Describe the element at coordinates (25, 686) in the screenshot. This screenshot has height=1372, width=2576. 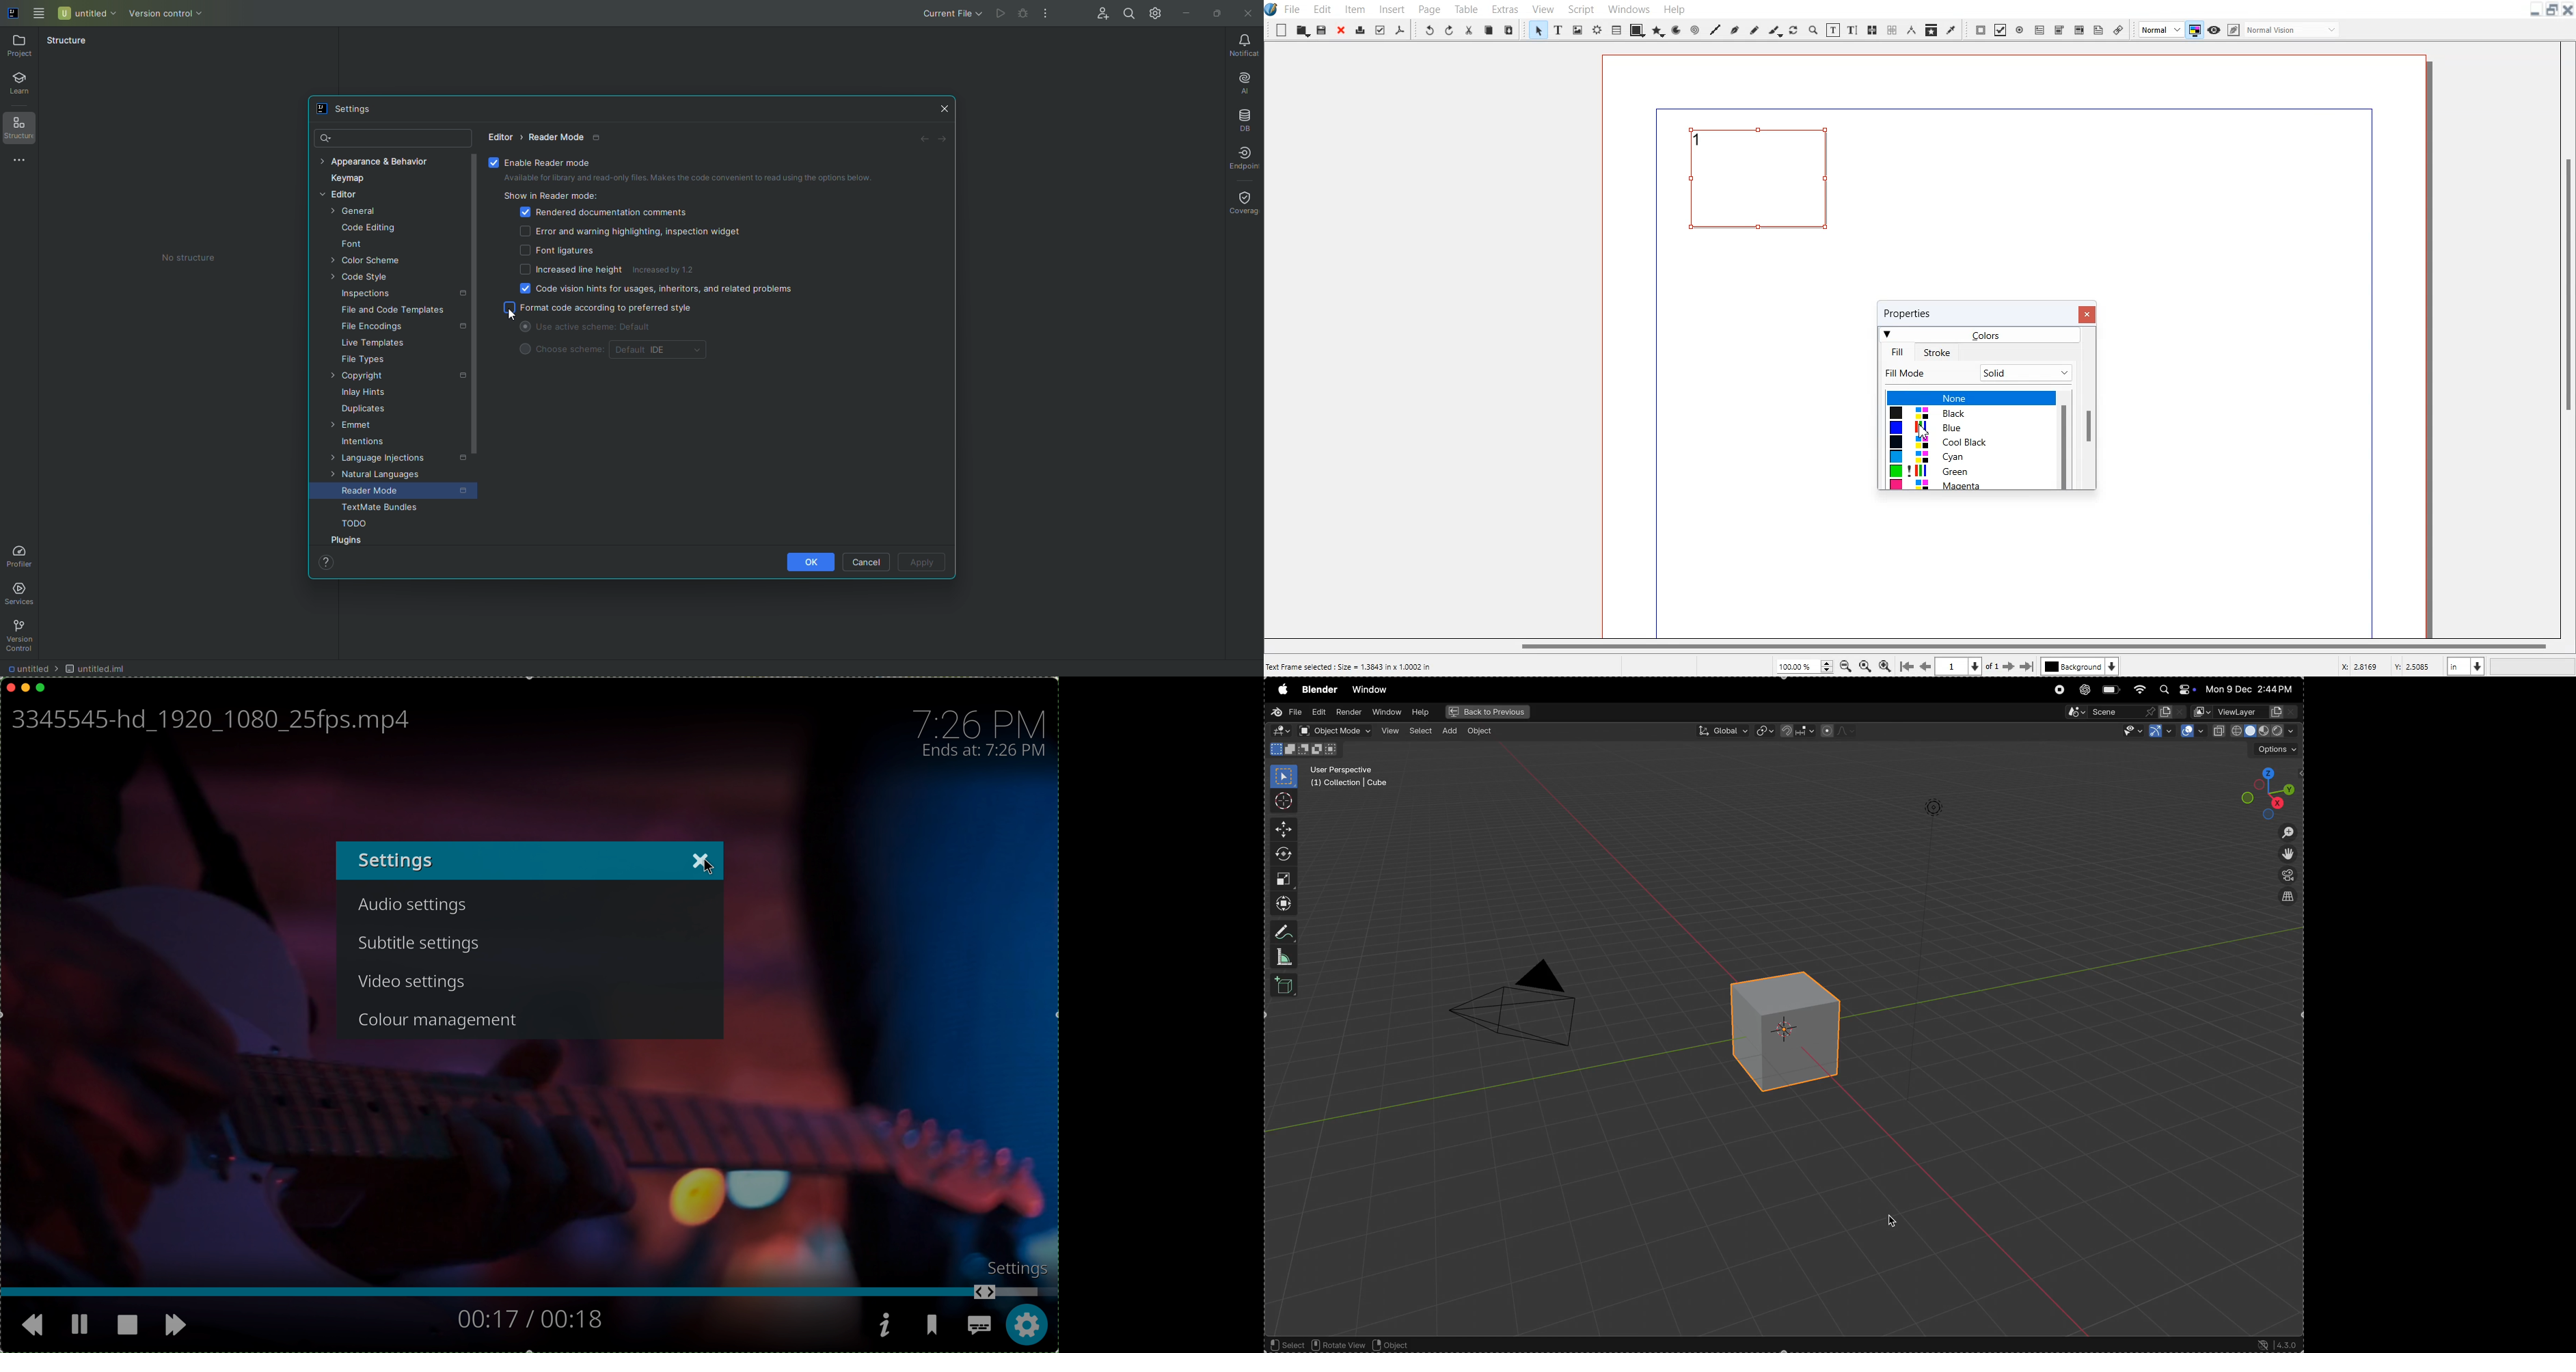
I see `minimise` at that location.